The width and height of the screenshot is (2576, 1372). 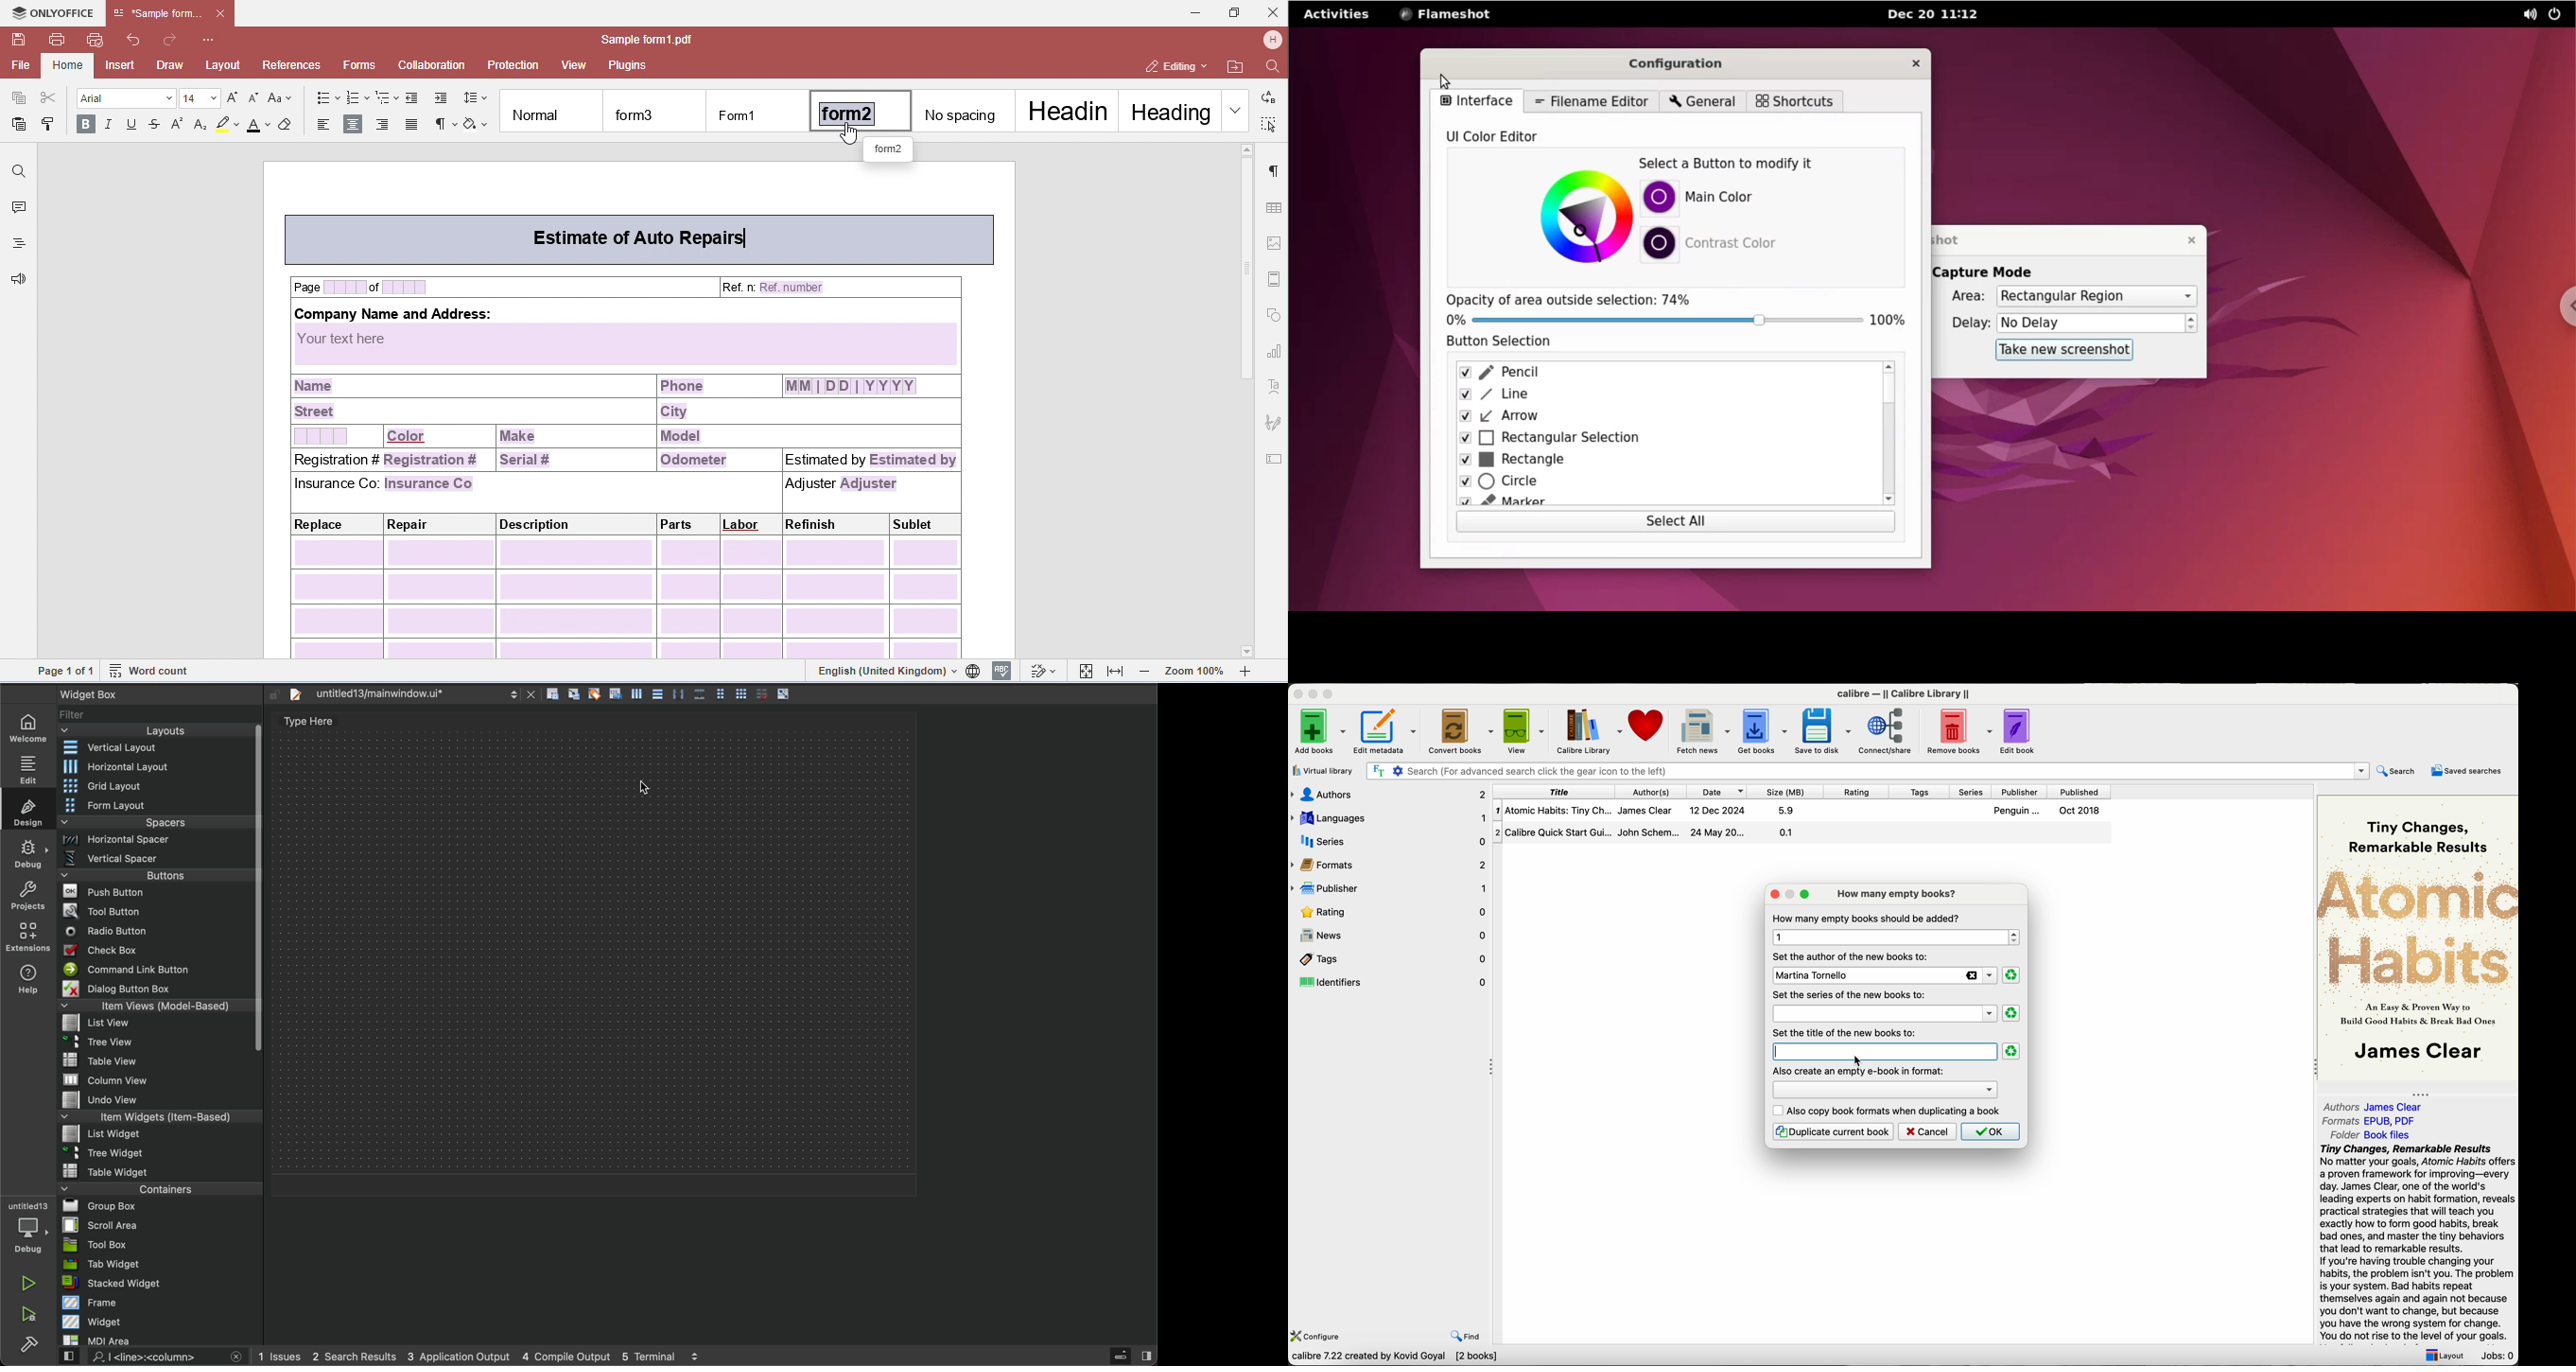 What do you see at coordinates (1859, 1070) in the screenshot?
I see `also create and empy ebook in format` at bounding box center [1859, 1070].